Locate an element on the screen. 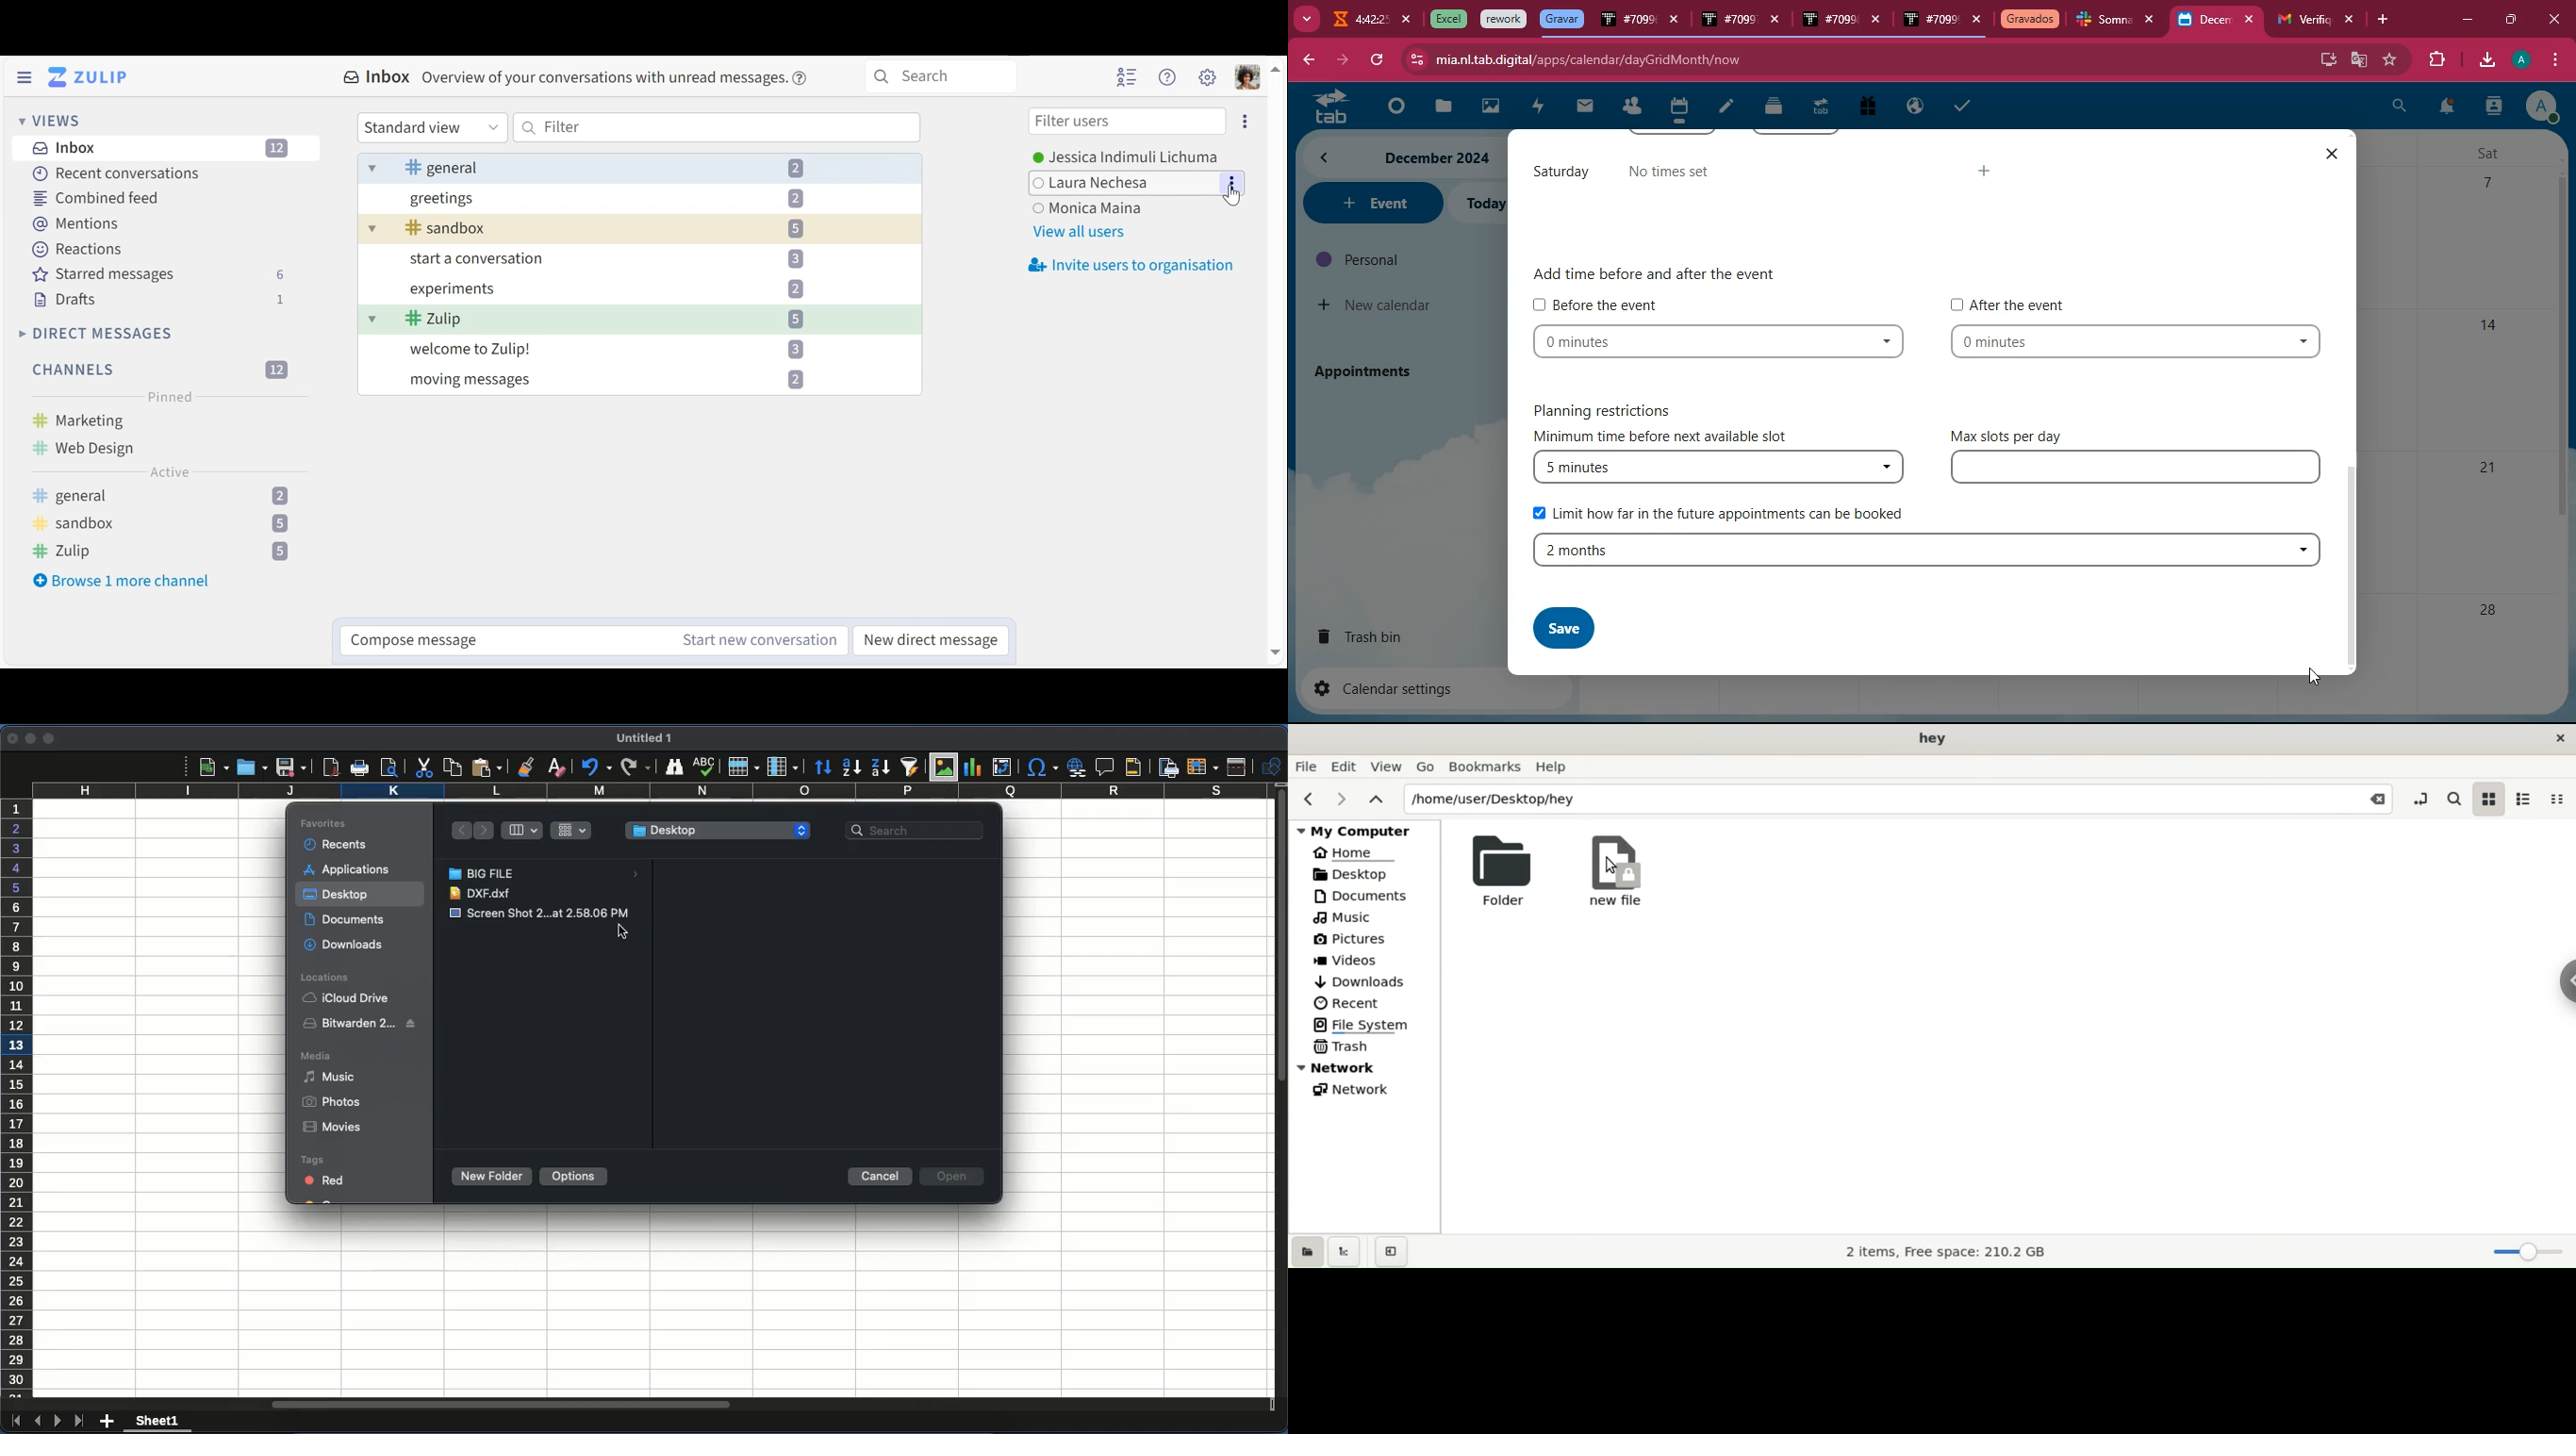  edit is located at coordinates (1726, 108).